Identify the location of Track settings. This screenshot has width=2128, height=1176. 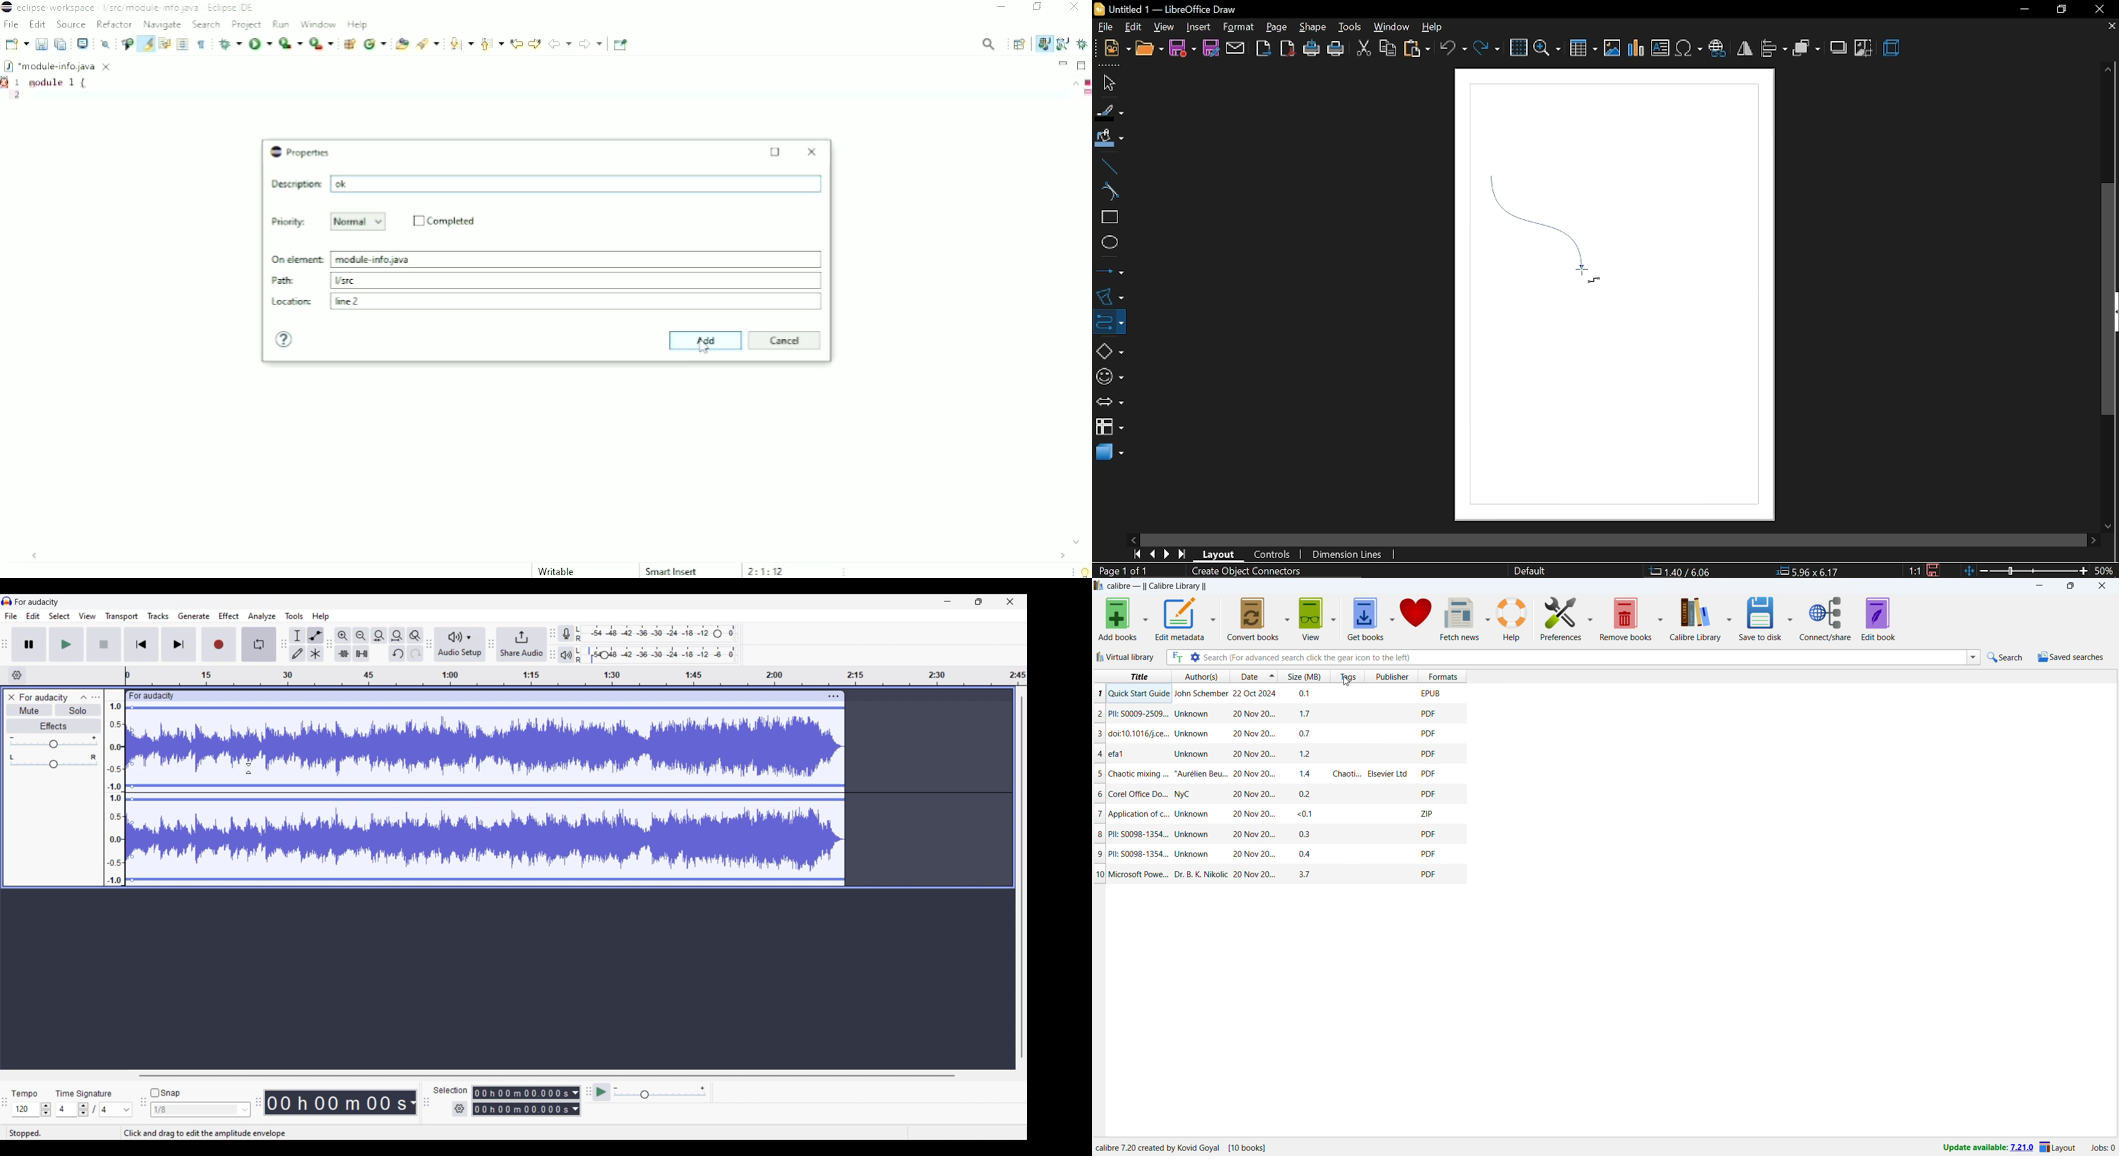
(834, 696).